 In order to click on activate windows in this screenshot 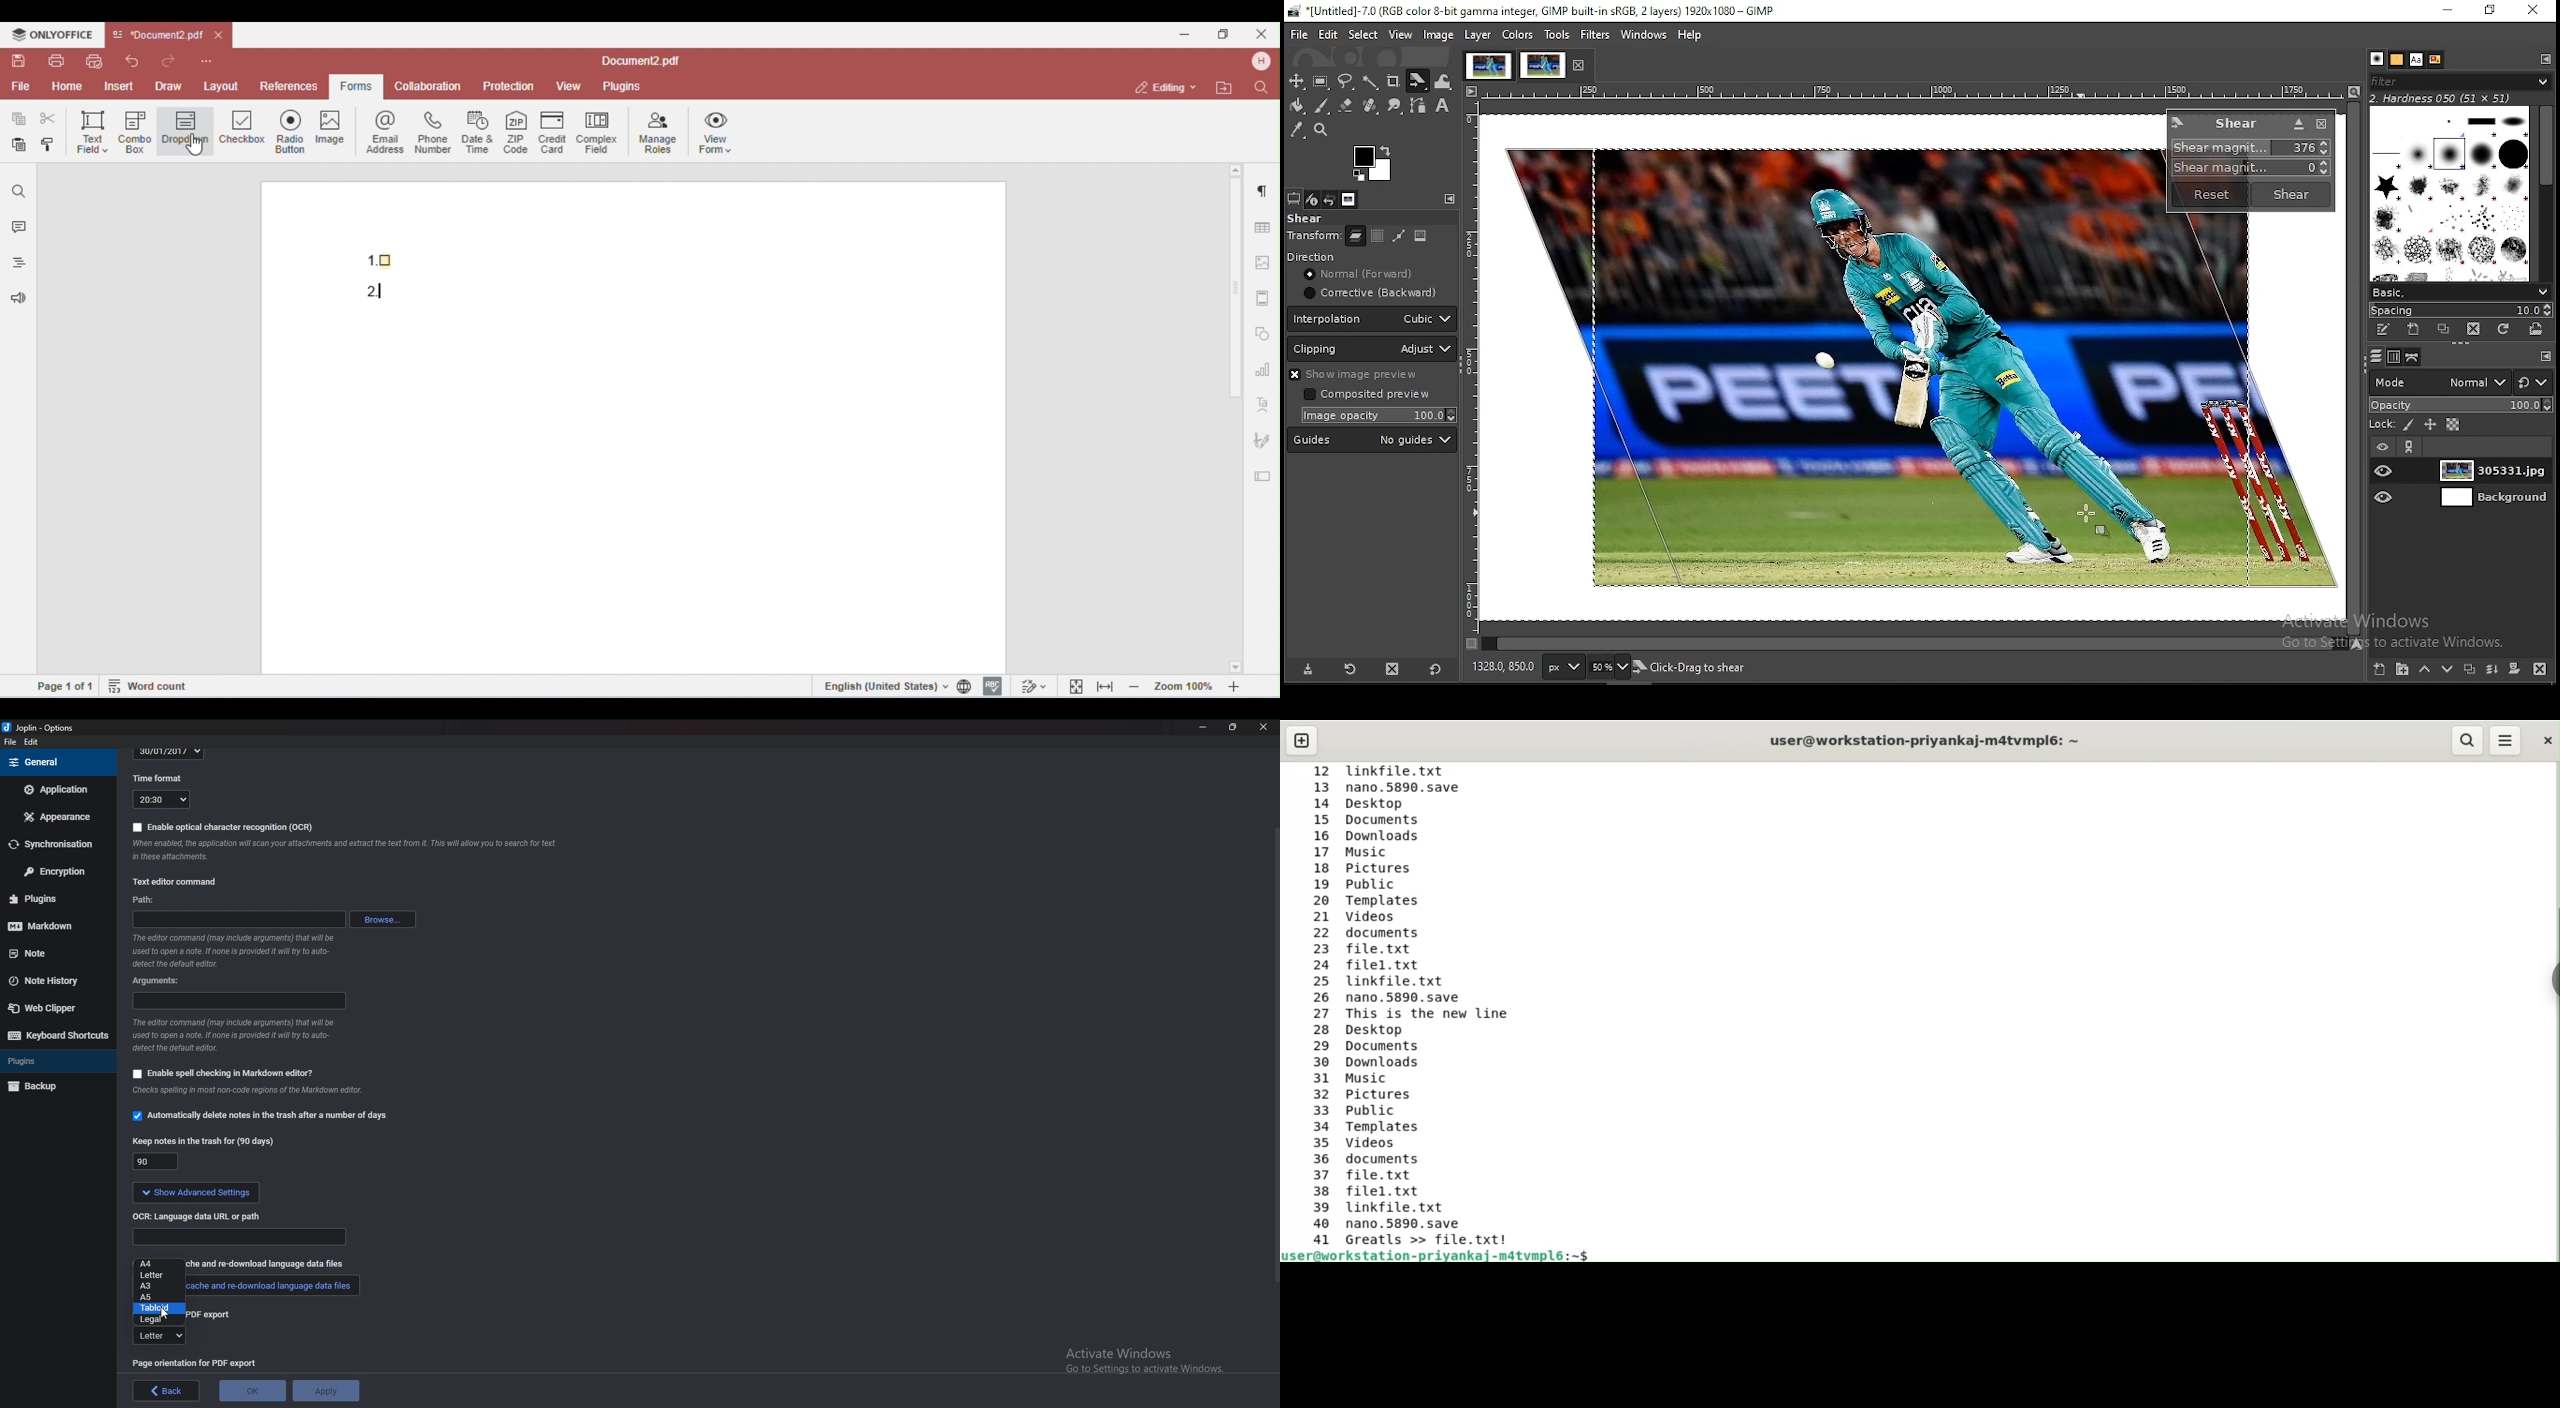, I will do `click(1143, 1367)`.